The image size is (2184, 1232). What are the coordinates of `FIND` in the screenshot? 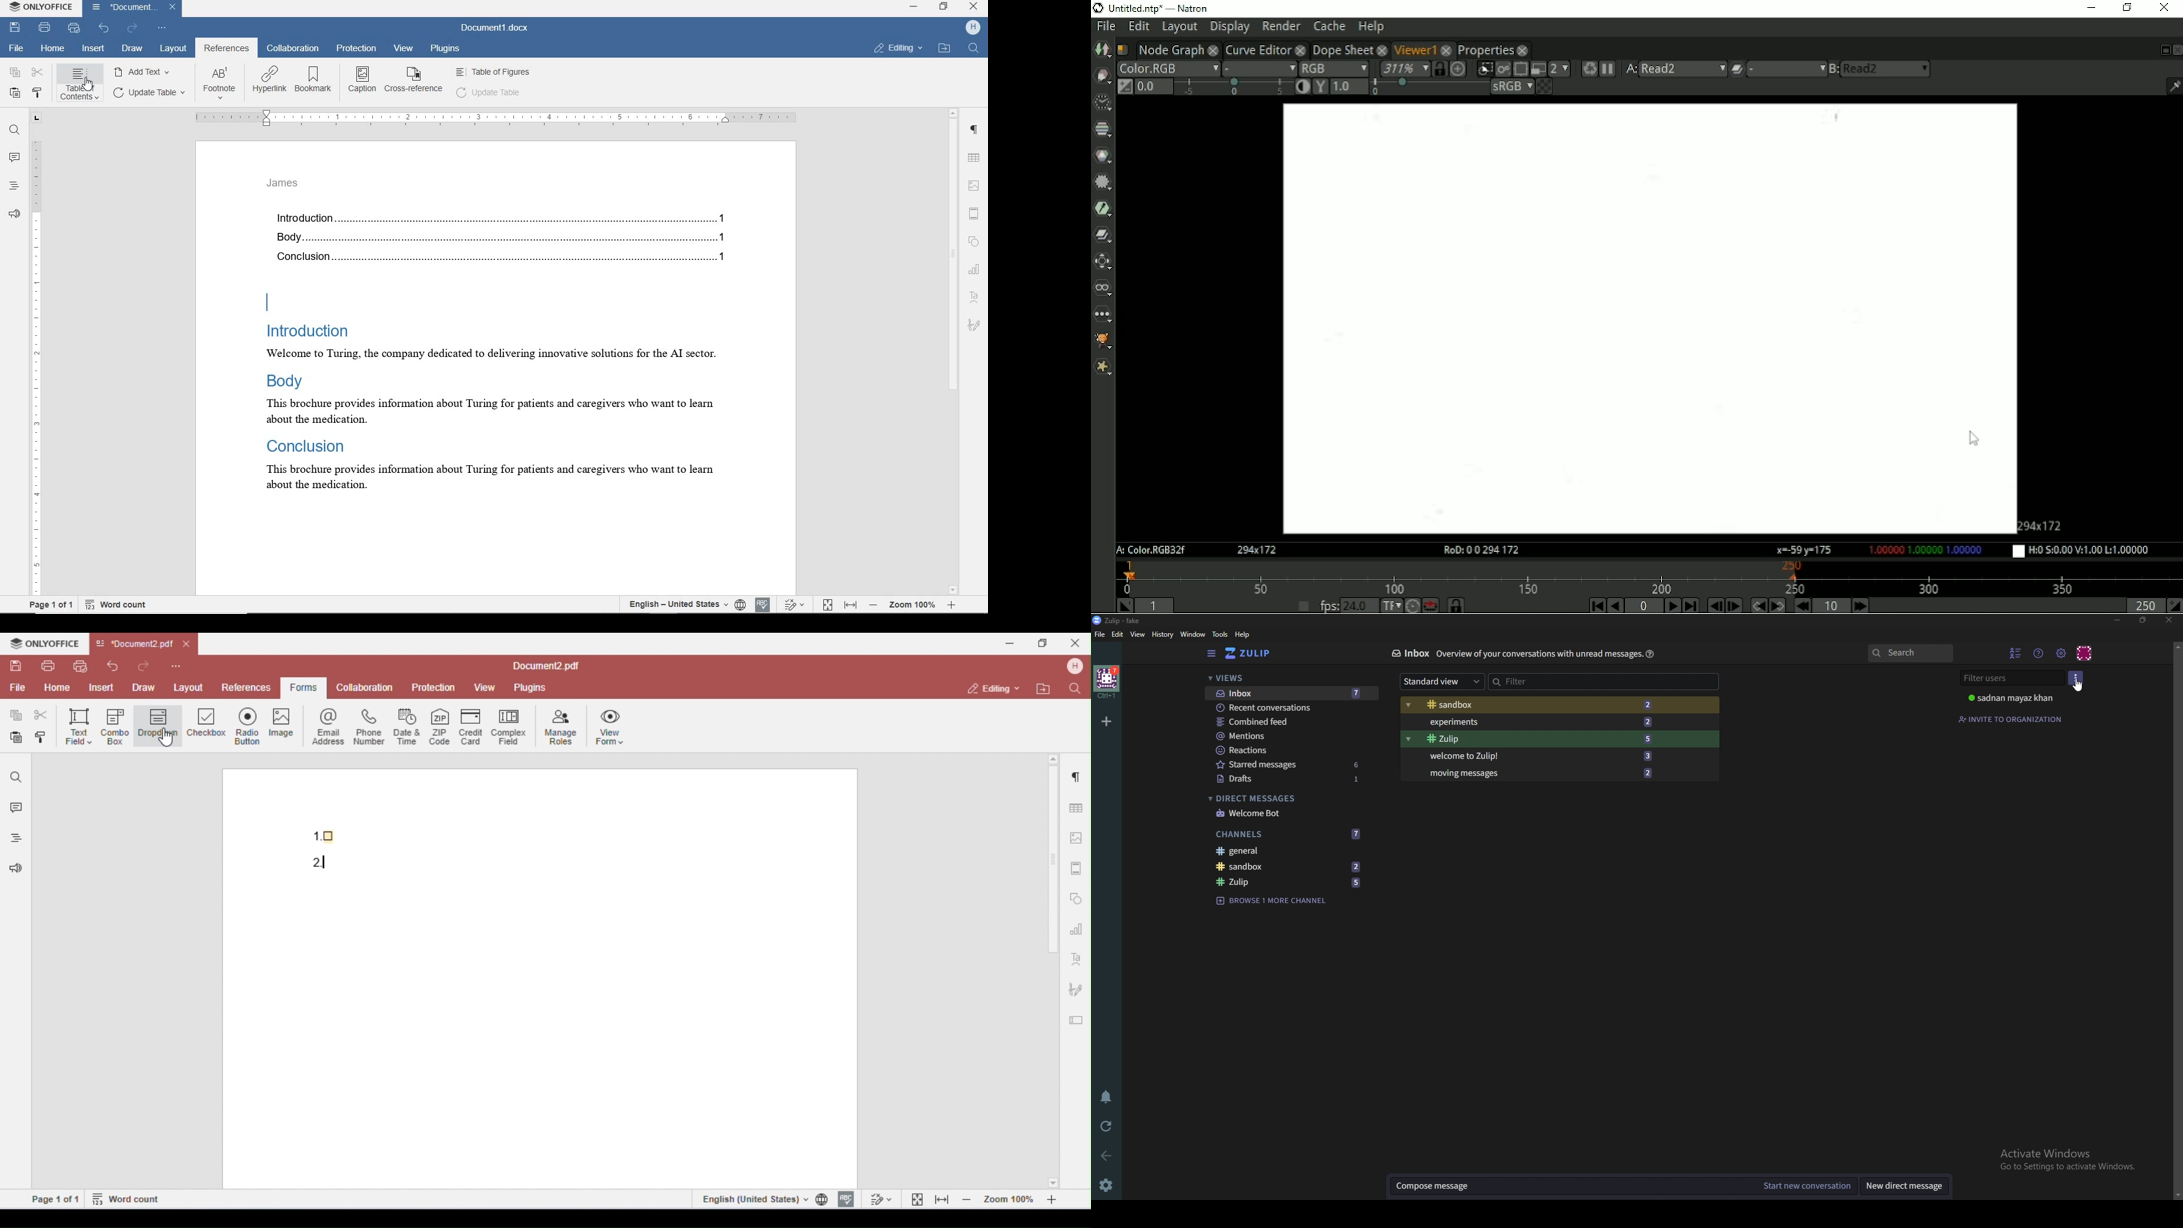 It's located at (975, 48).